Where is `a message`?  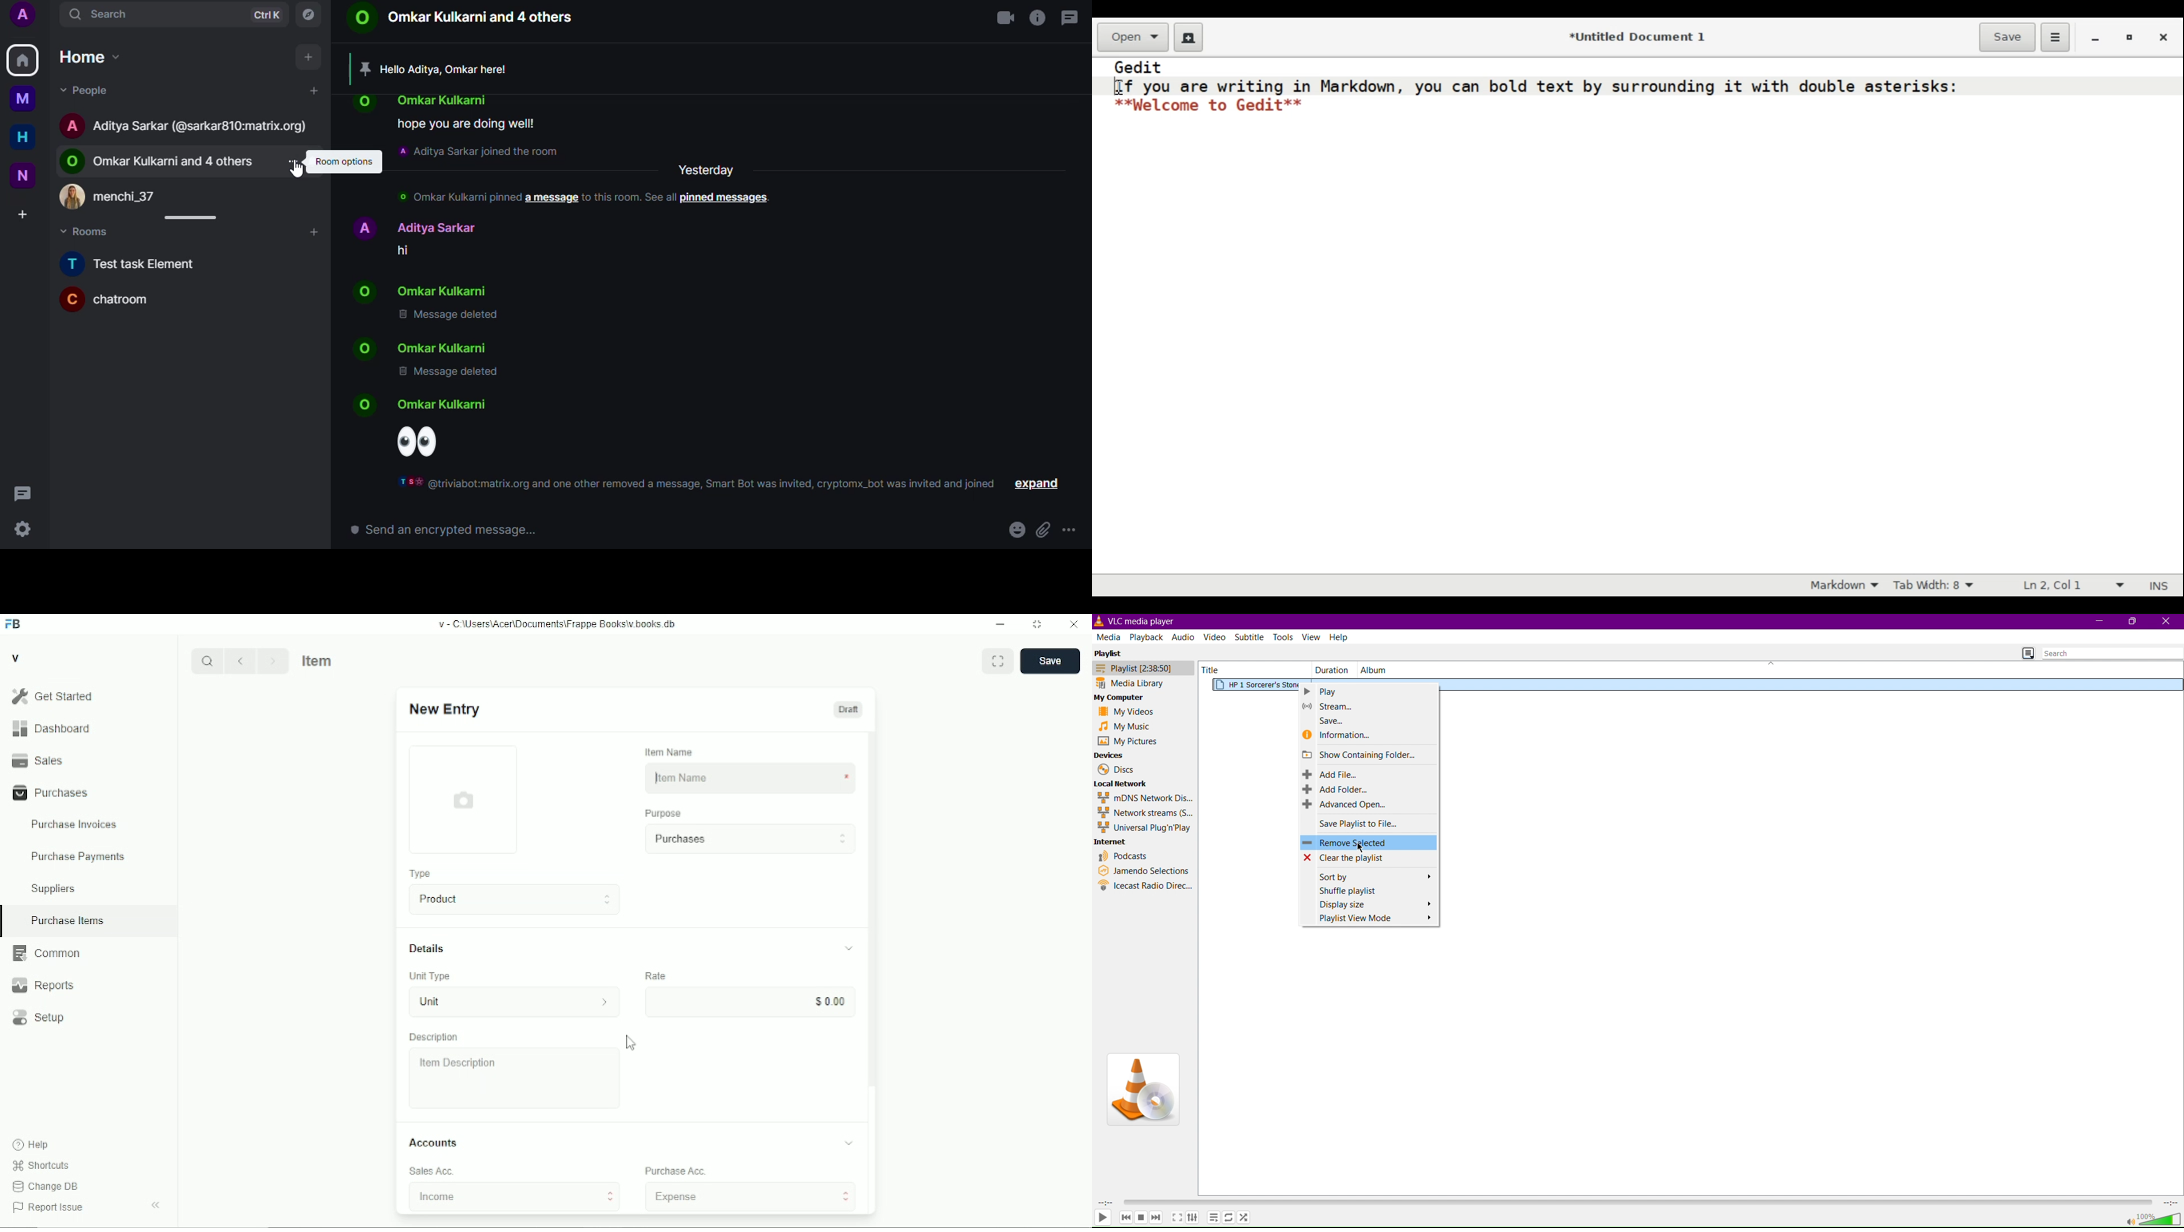
a message is located at coordinates (549, 198).